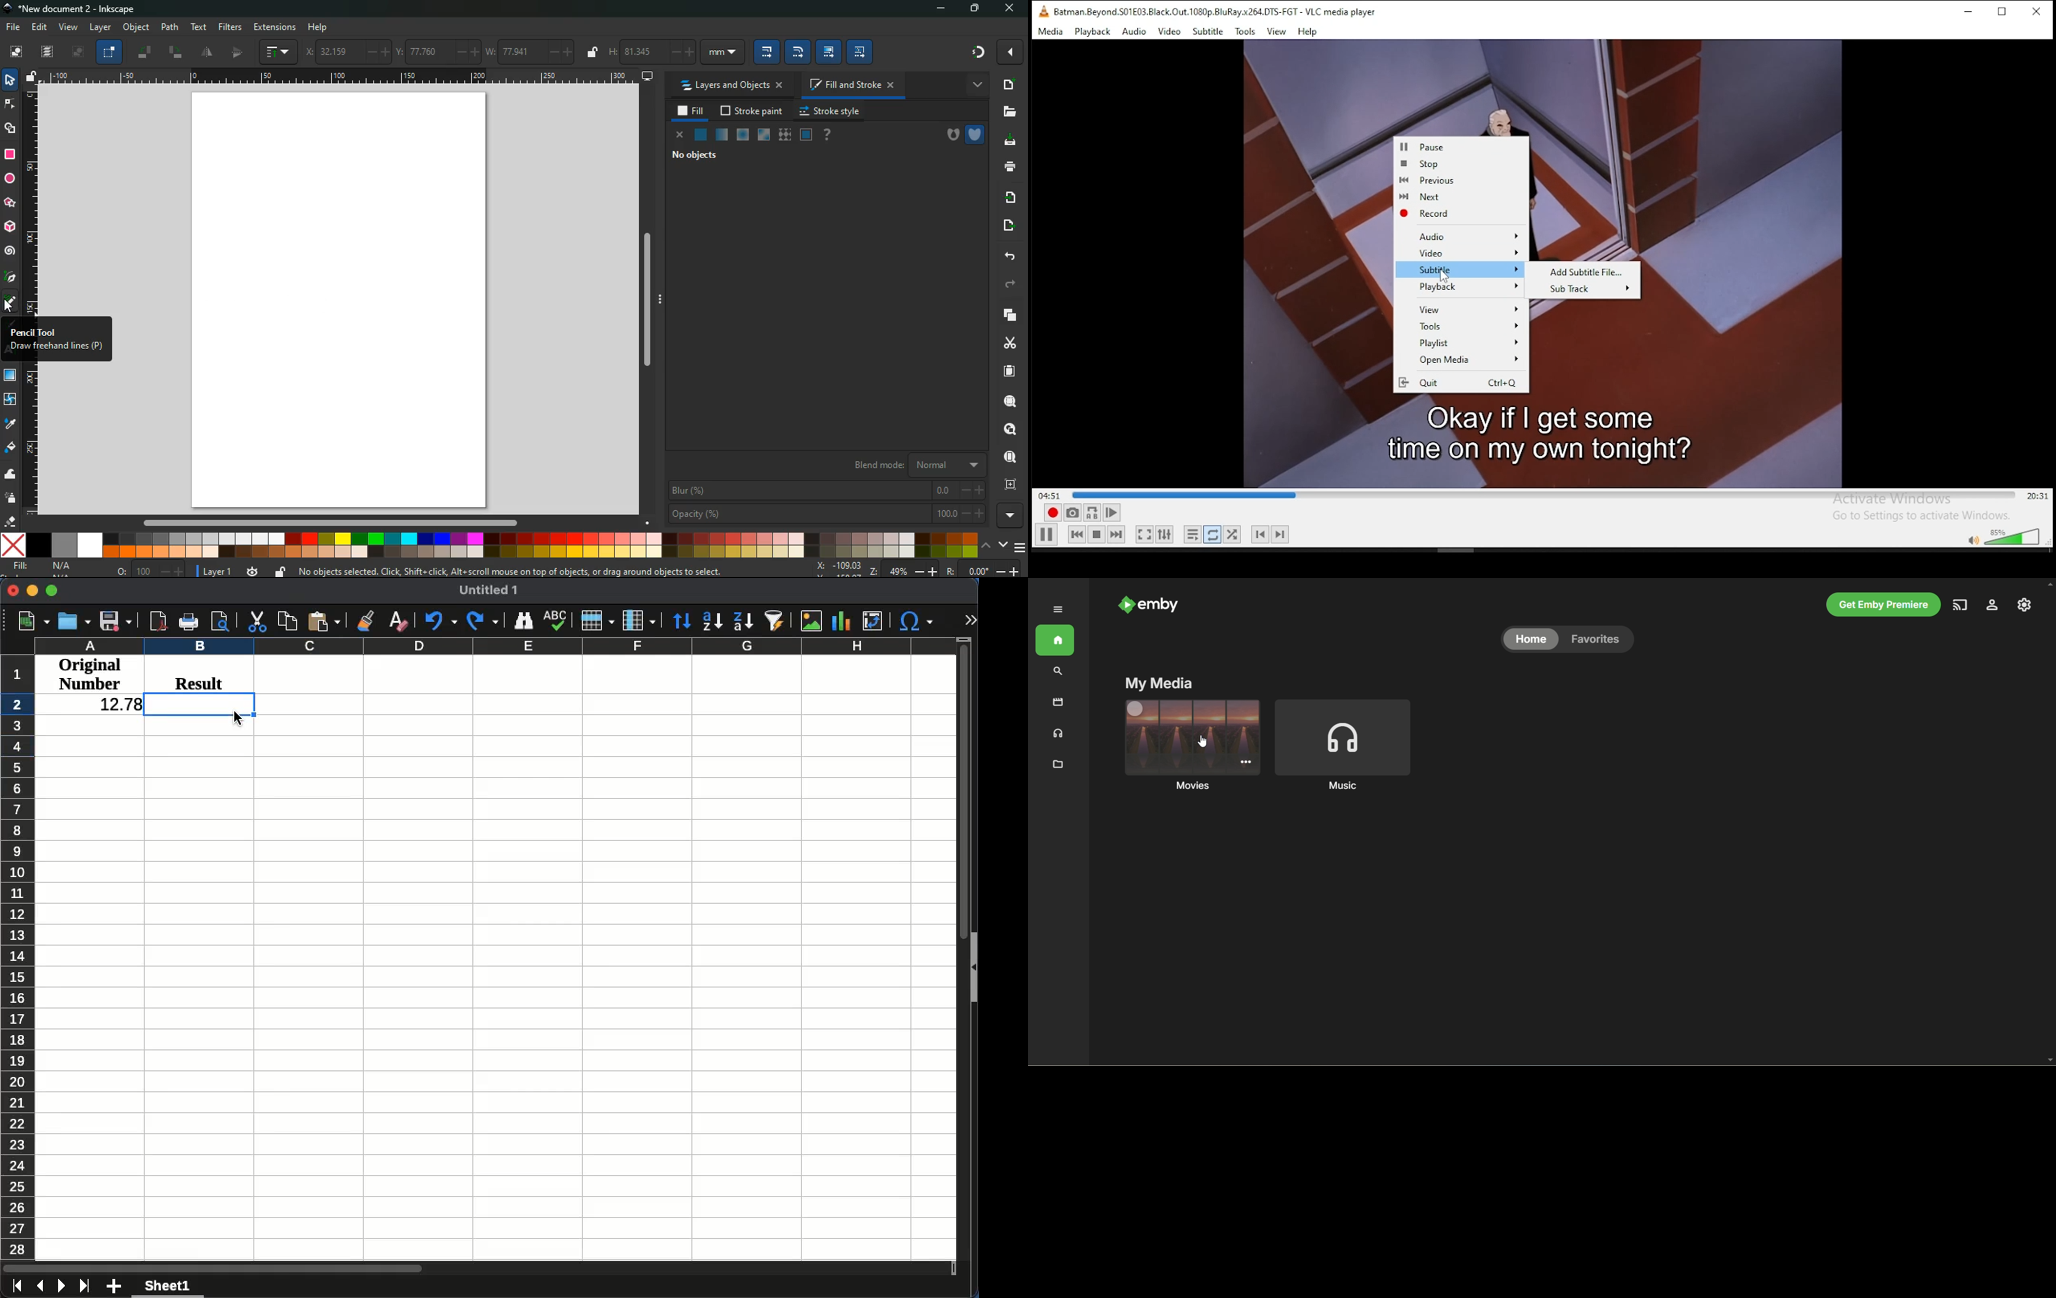  Describe the element at coordinates (873, 620) in the screenshot. I see `pivot table` at that location.